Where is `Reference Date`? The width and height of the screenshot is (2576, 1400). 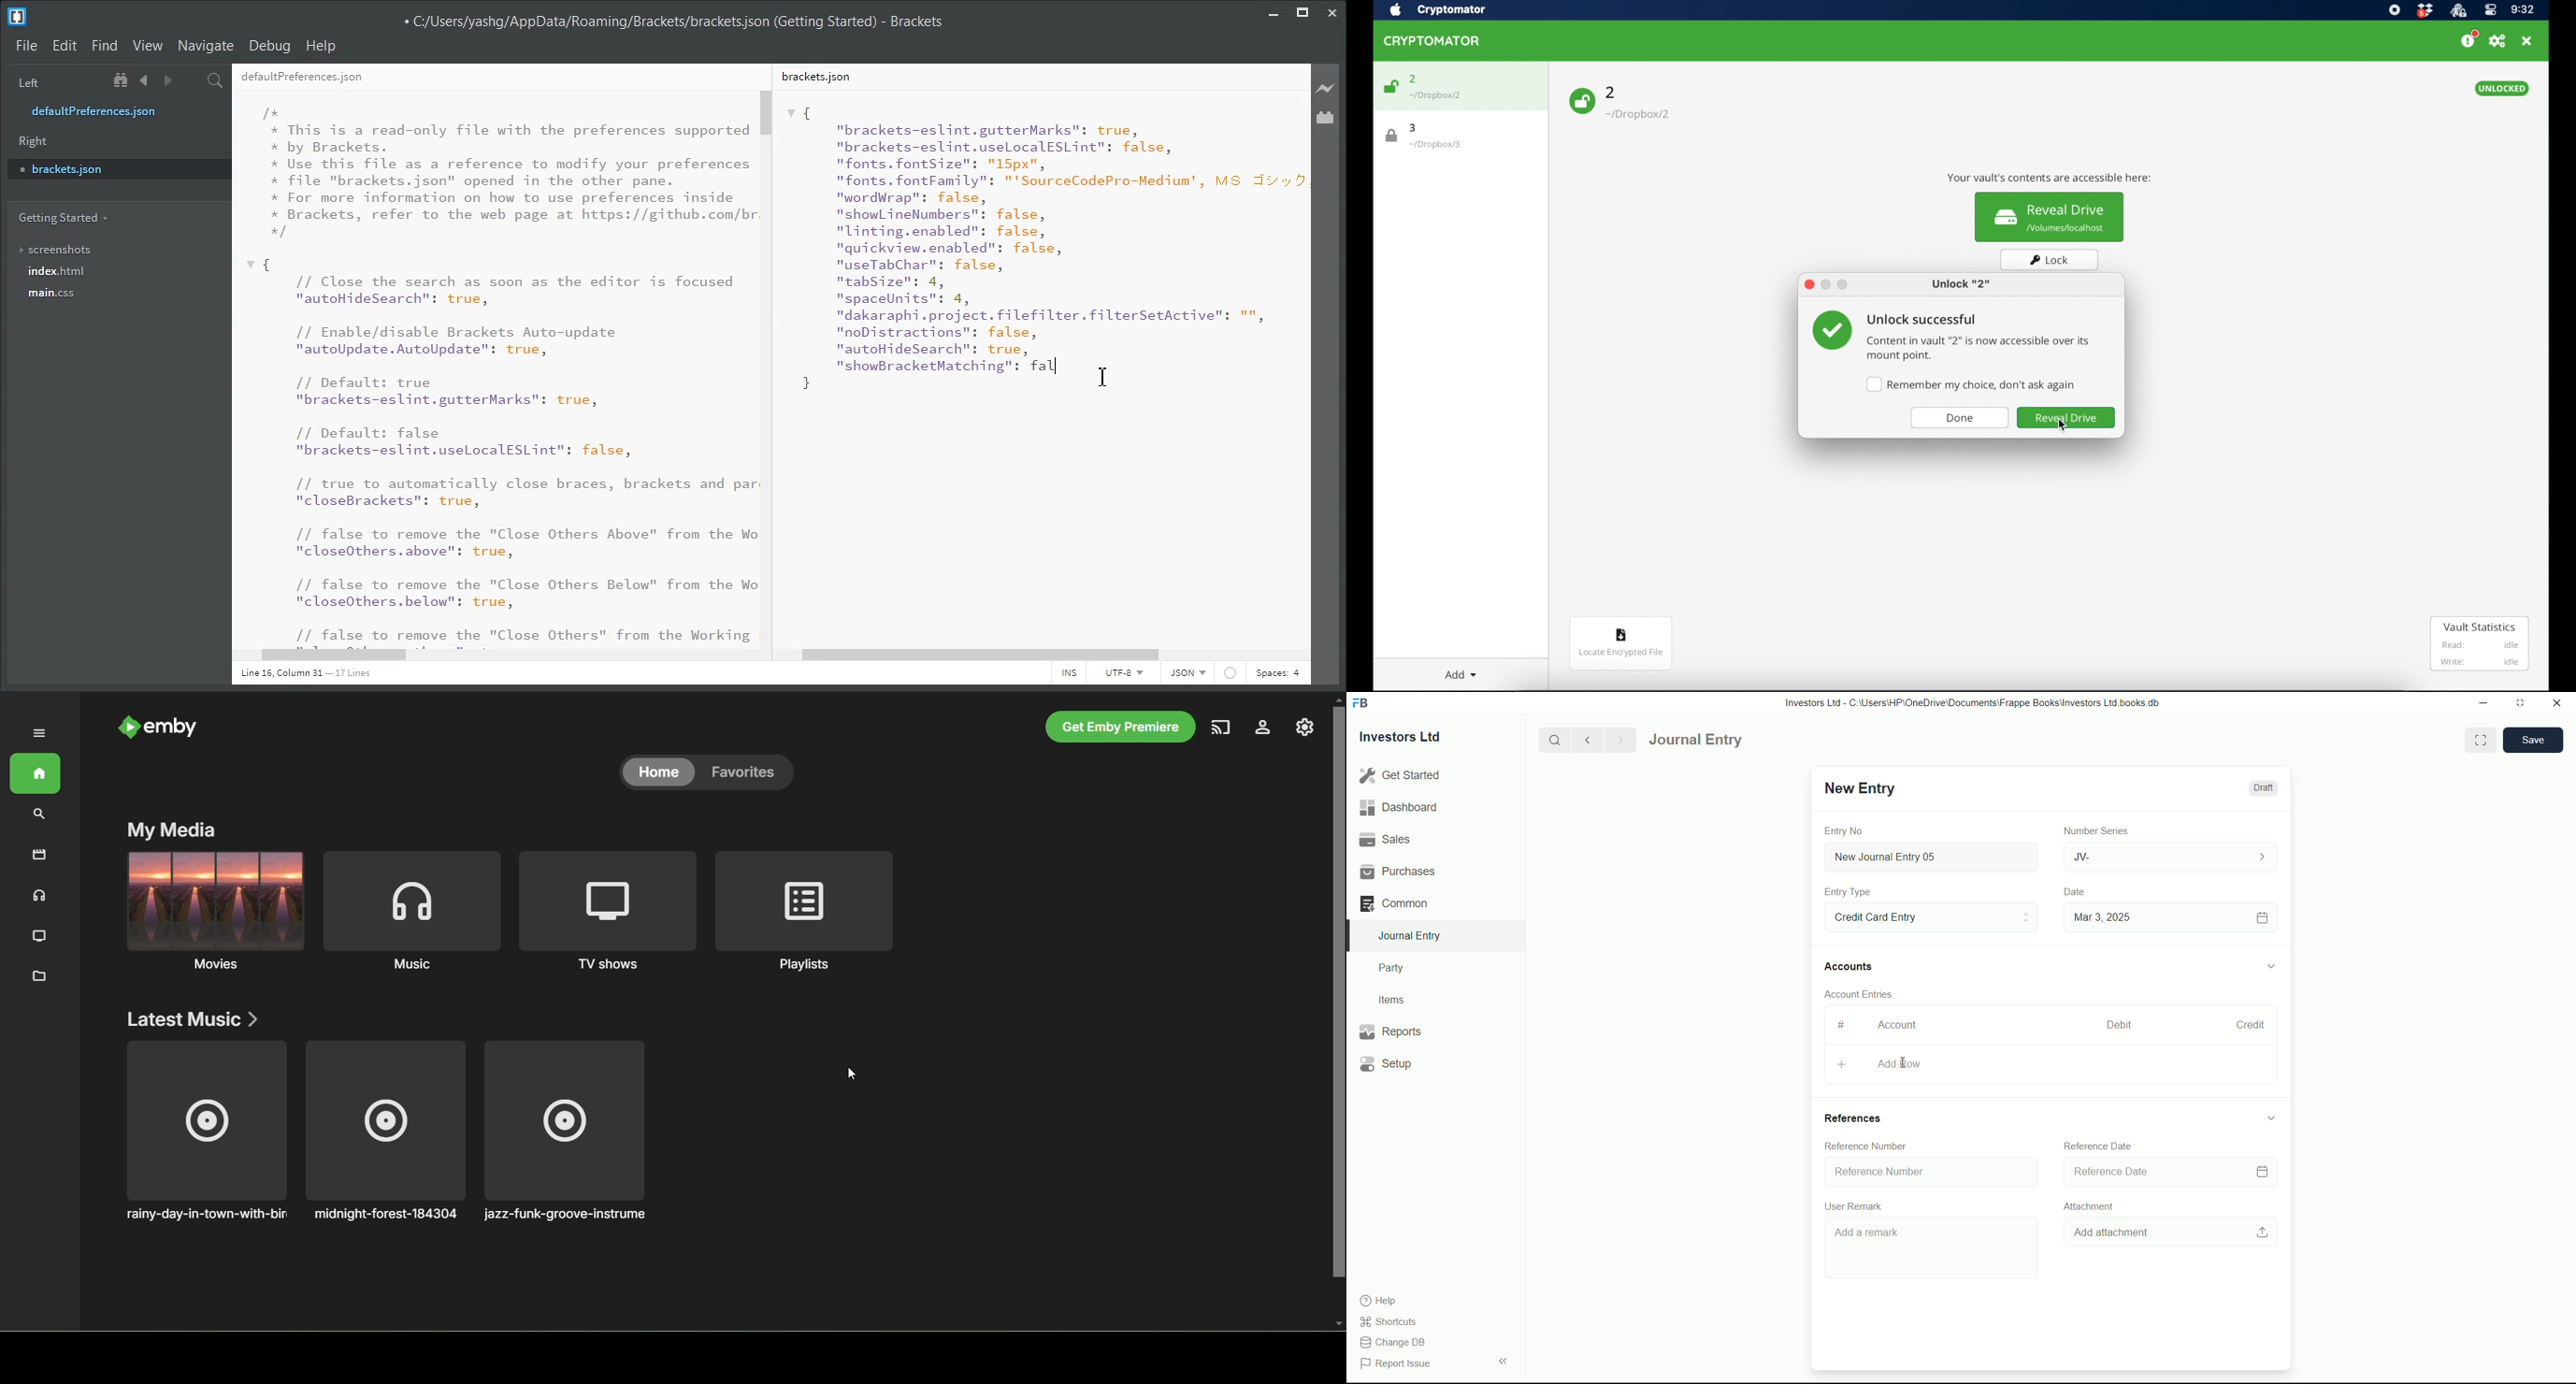
Reference Date is located at coordinates (2098, 1145).